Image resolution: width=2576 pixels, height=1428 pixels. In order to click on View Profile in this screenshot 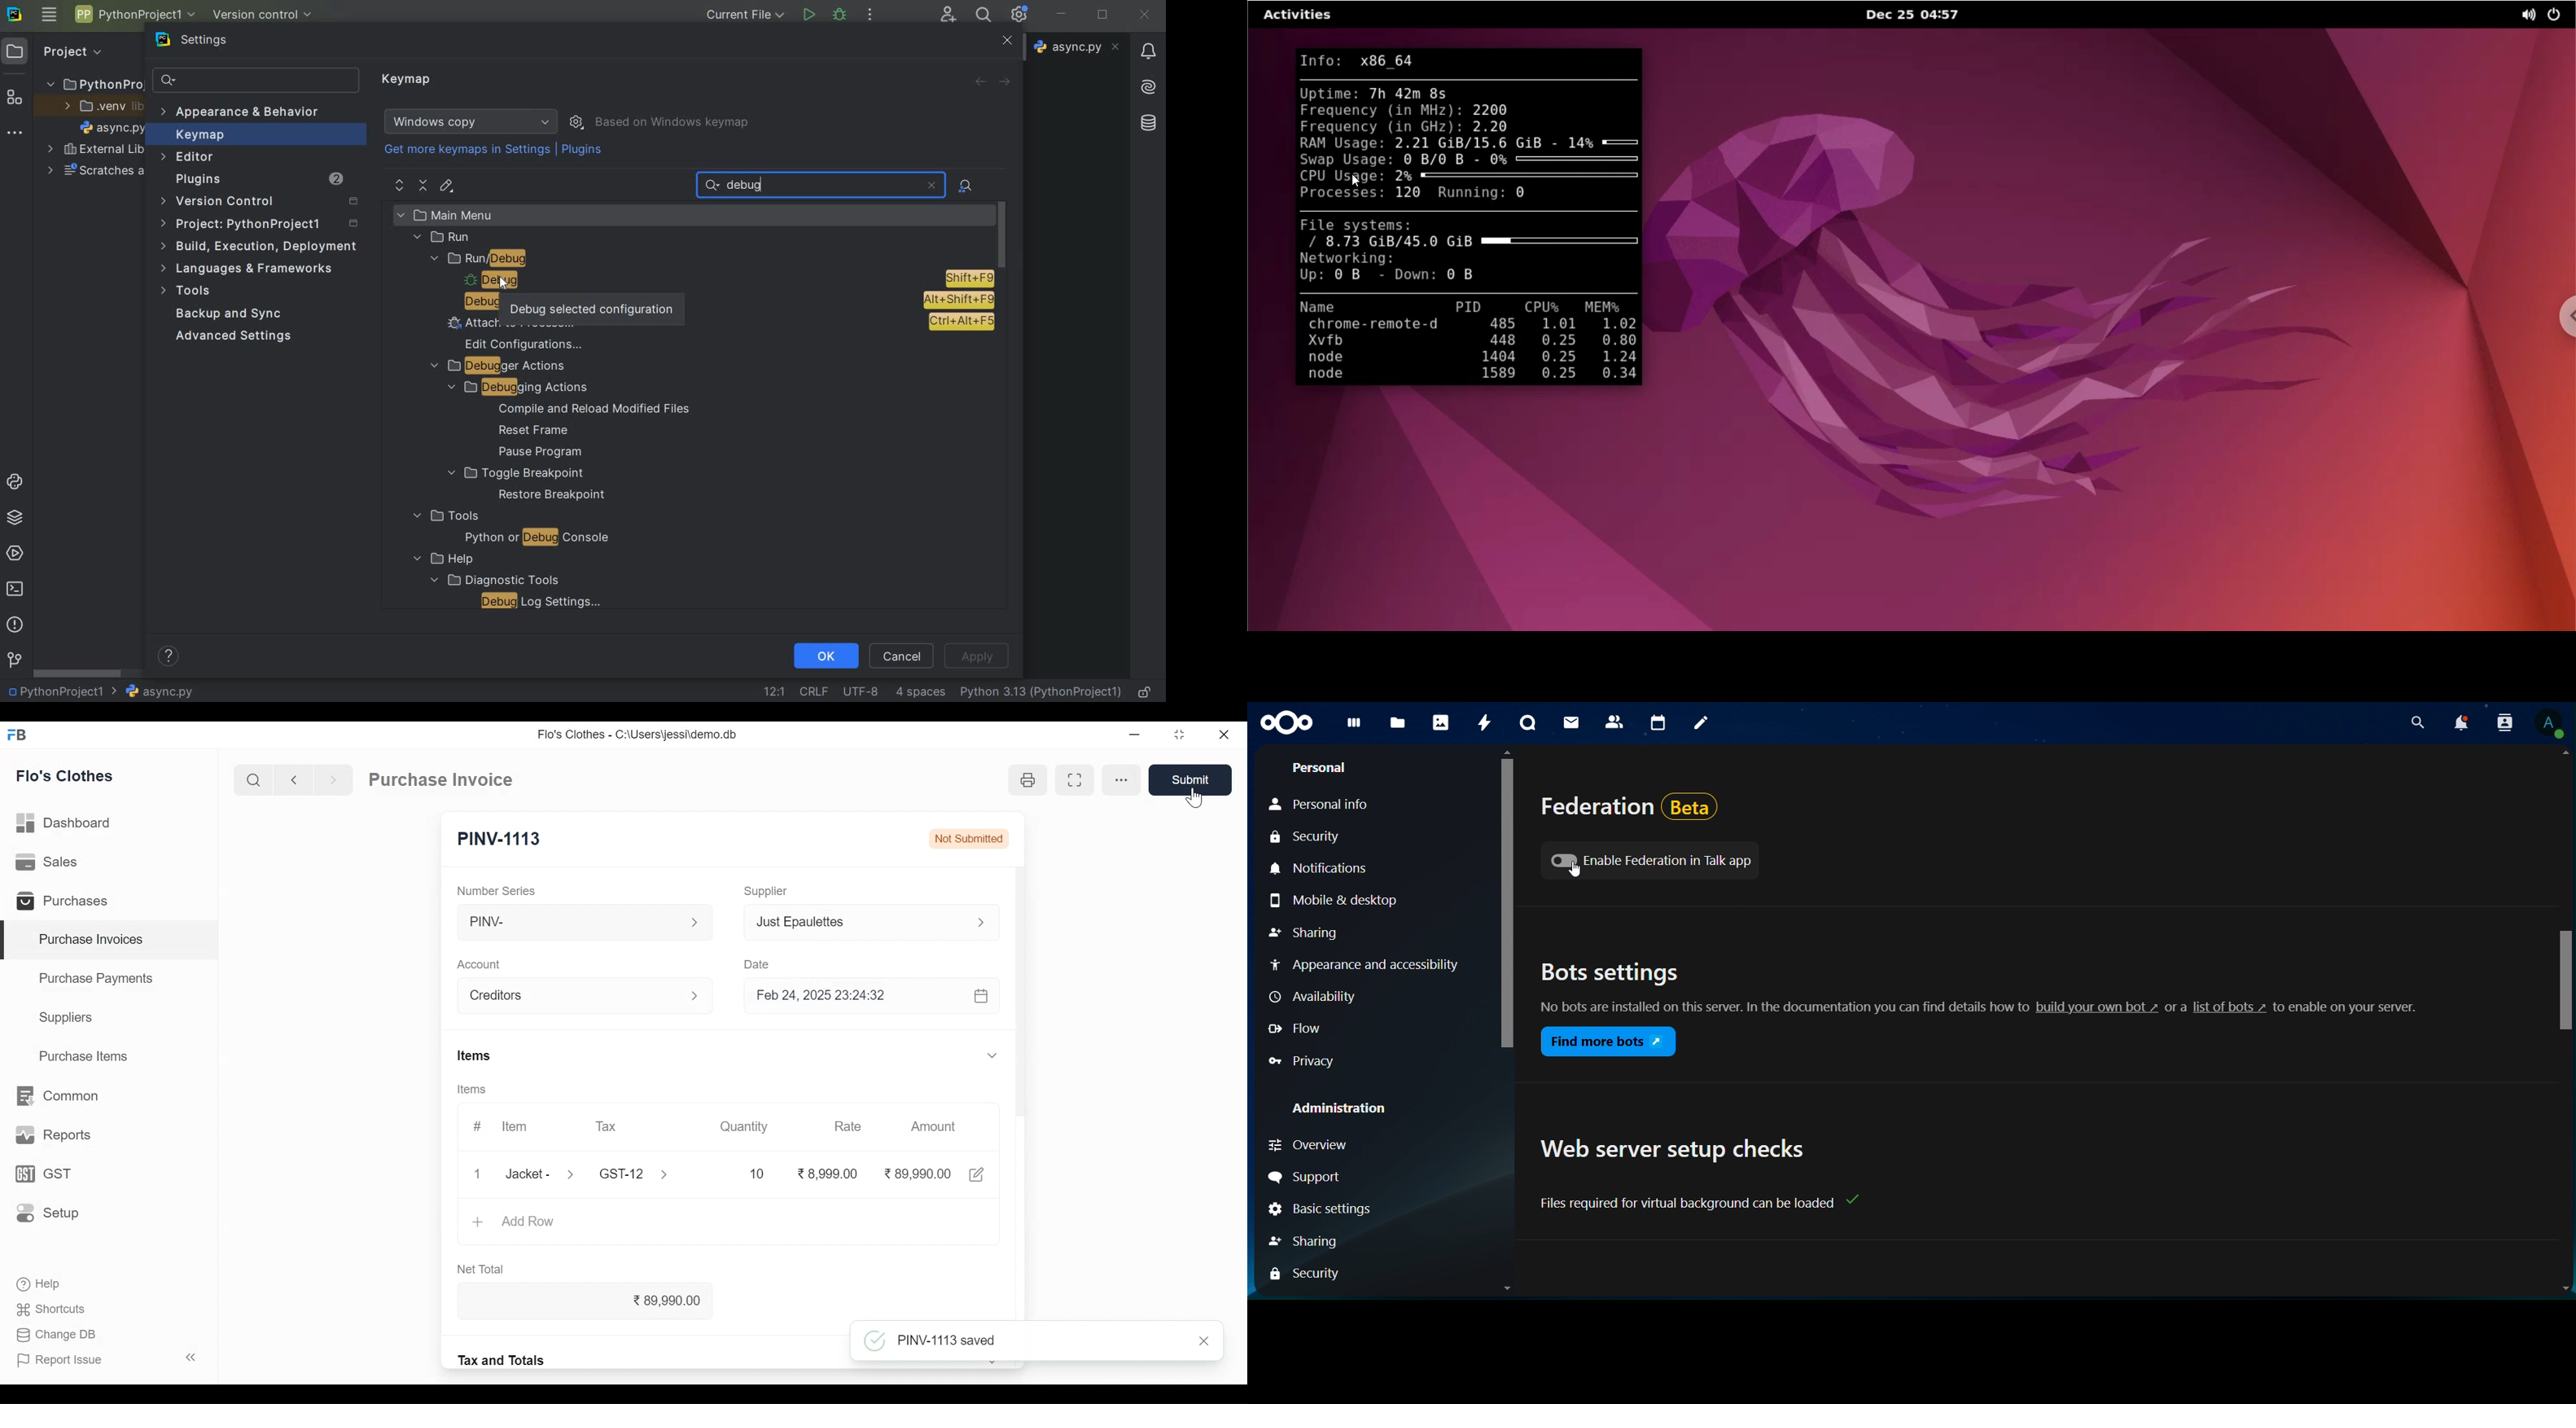, I will do `click(2550, 723)`.